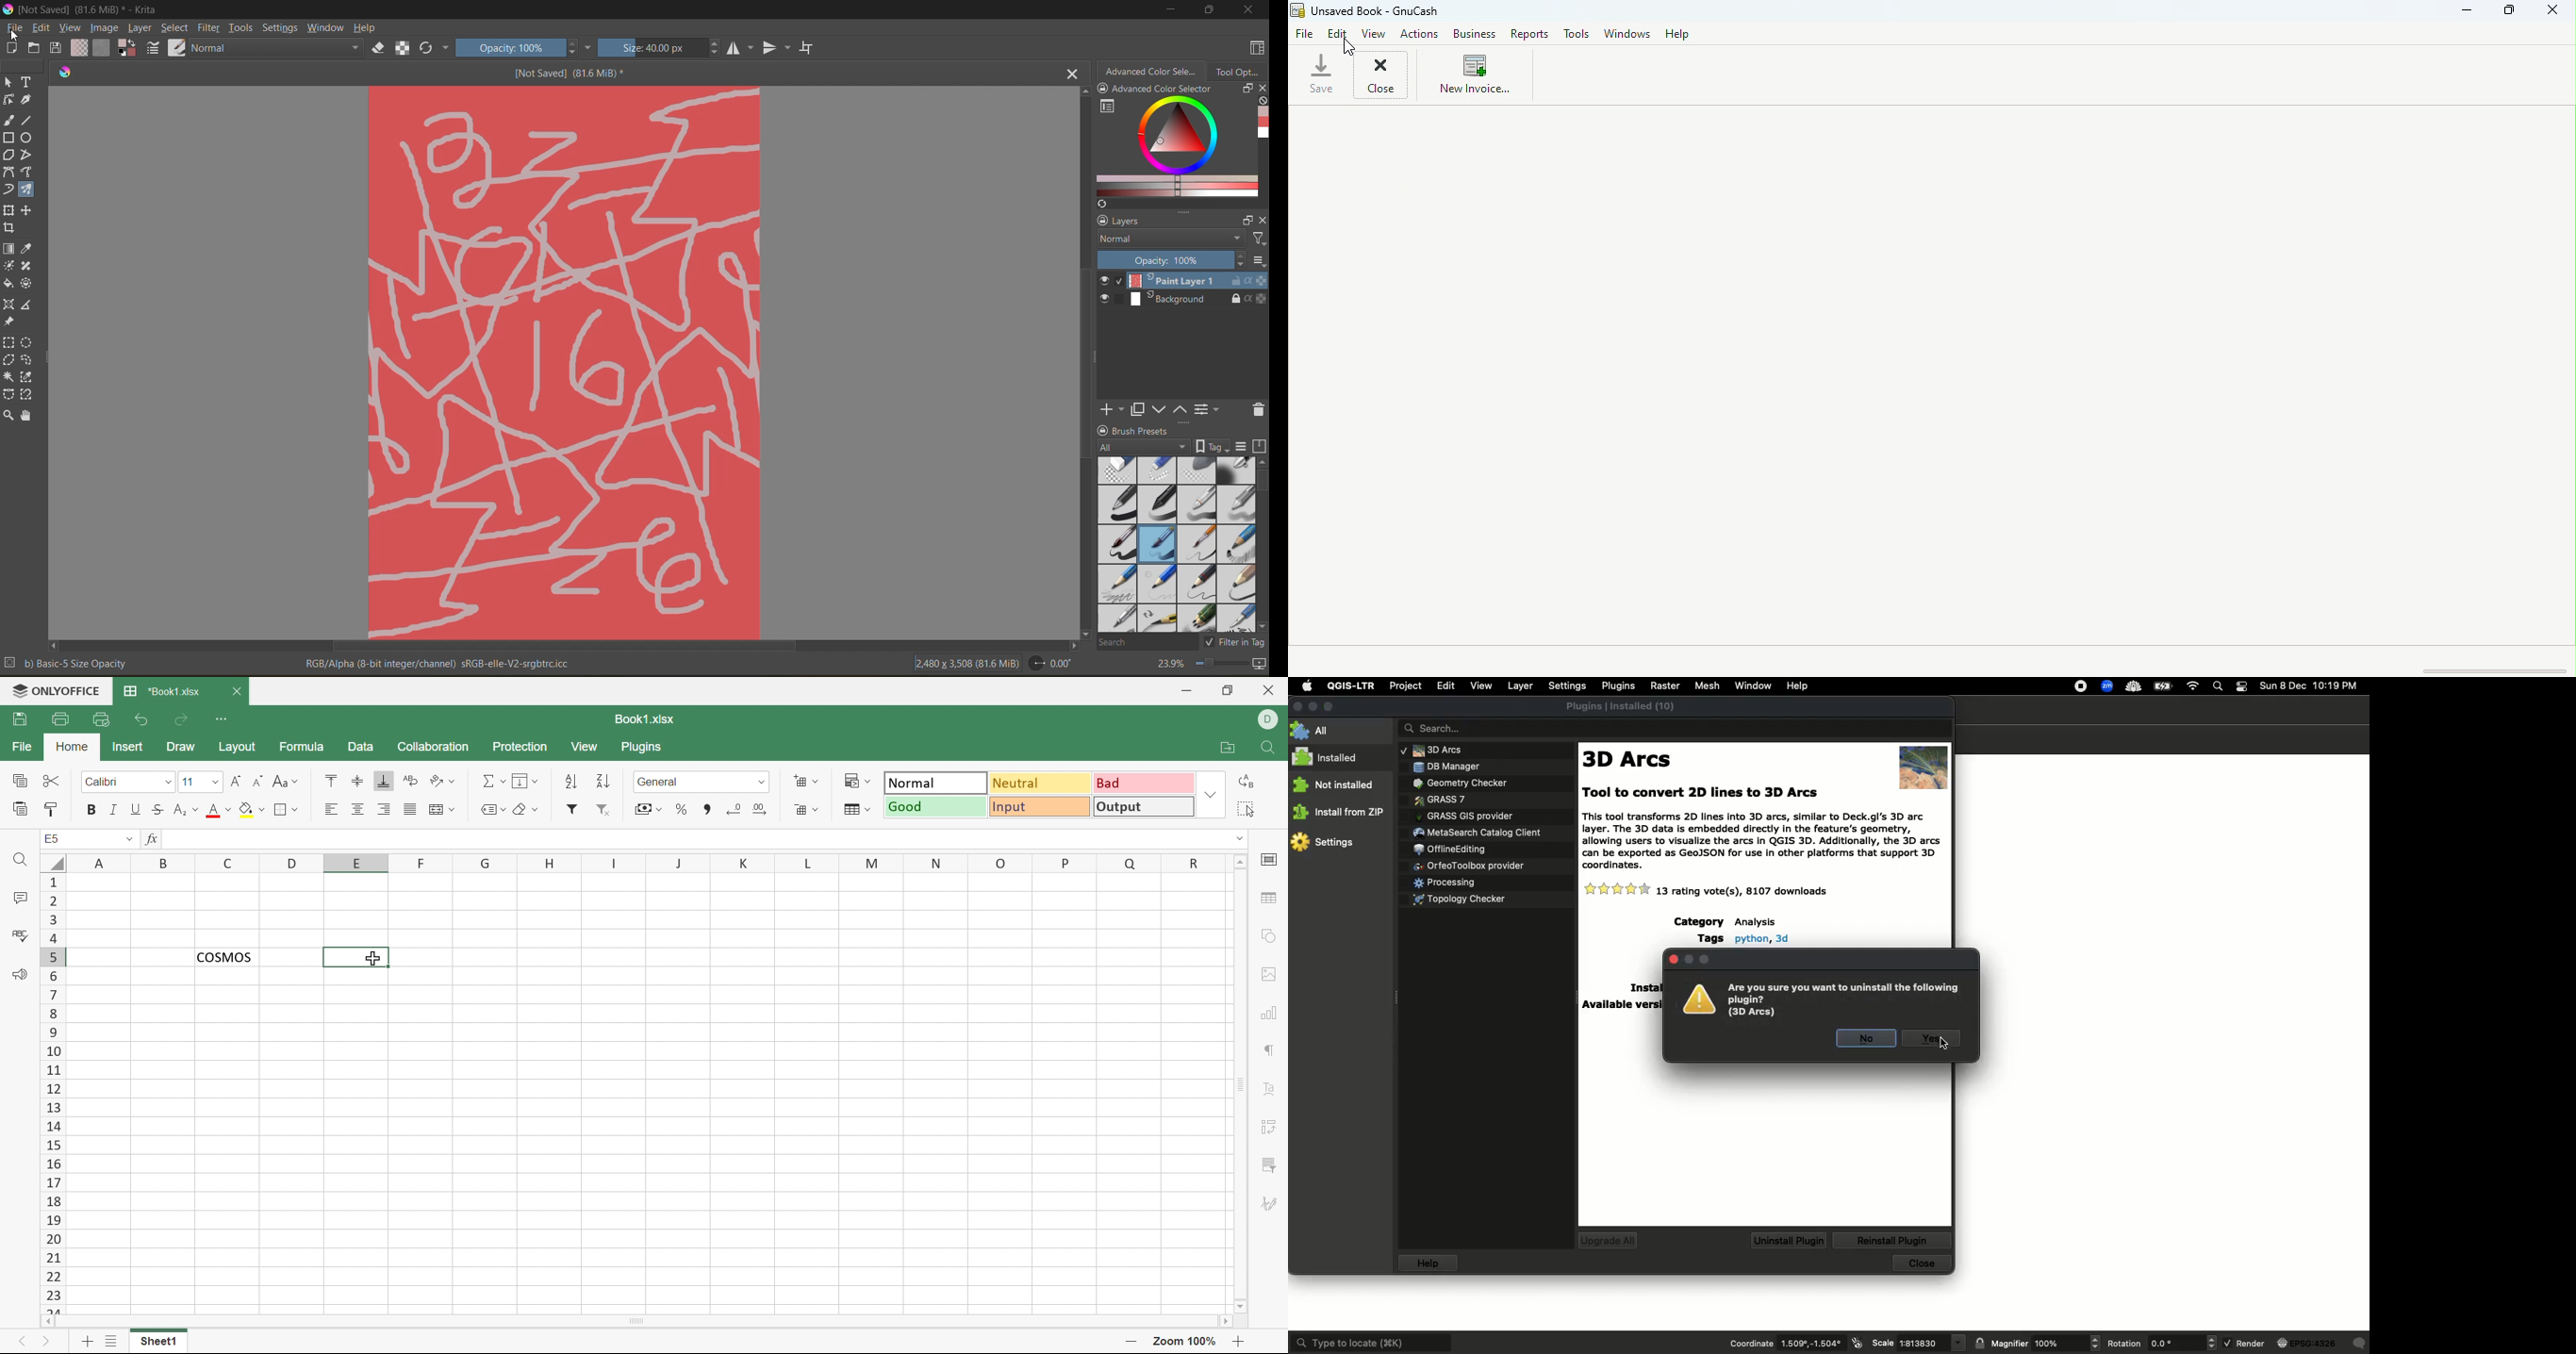 This screenshot has height=1372, width=2576. What do you see at coordinates (604, 810) in the screenshot?
I see `Remove filter` at bounding box center [604, 810].